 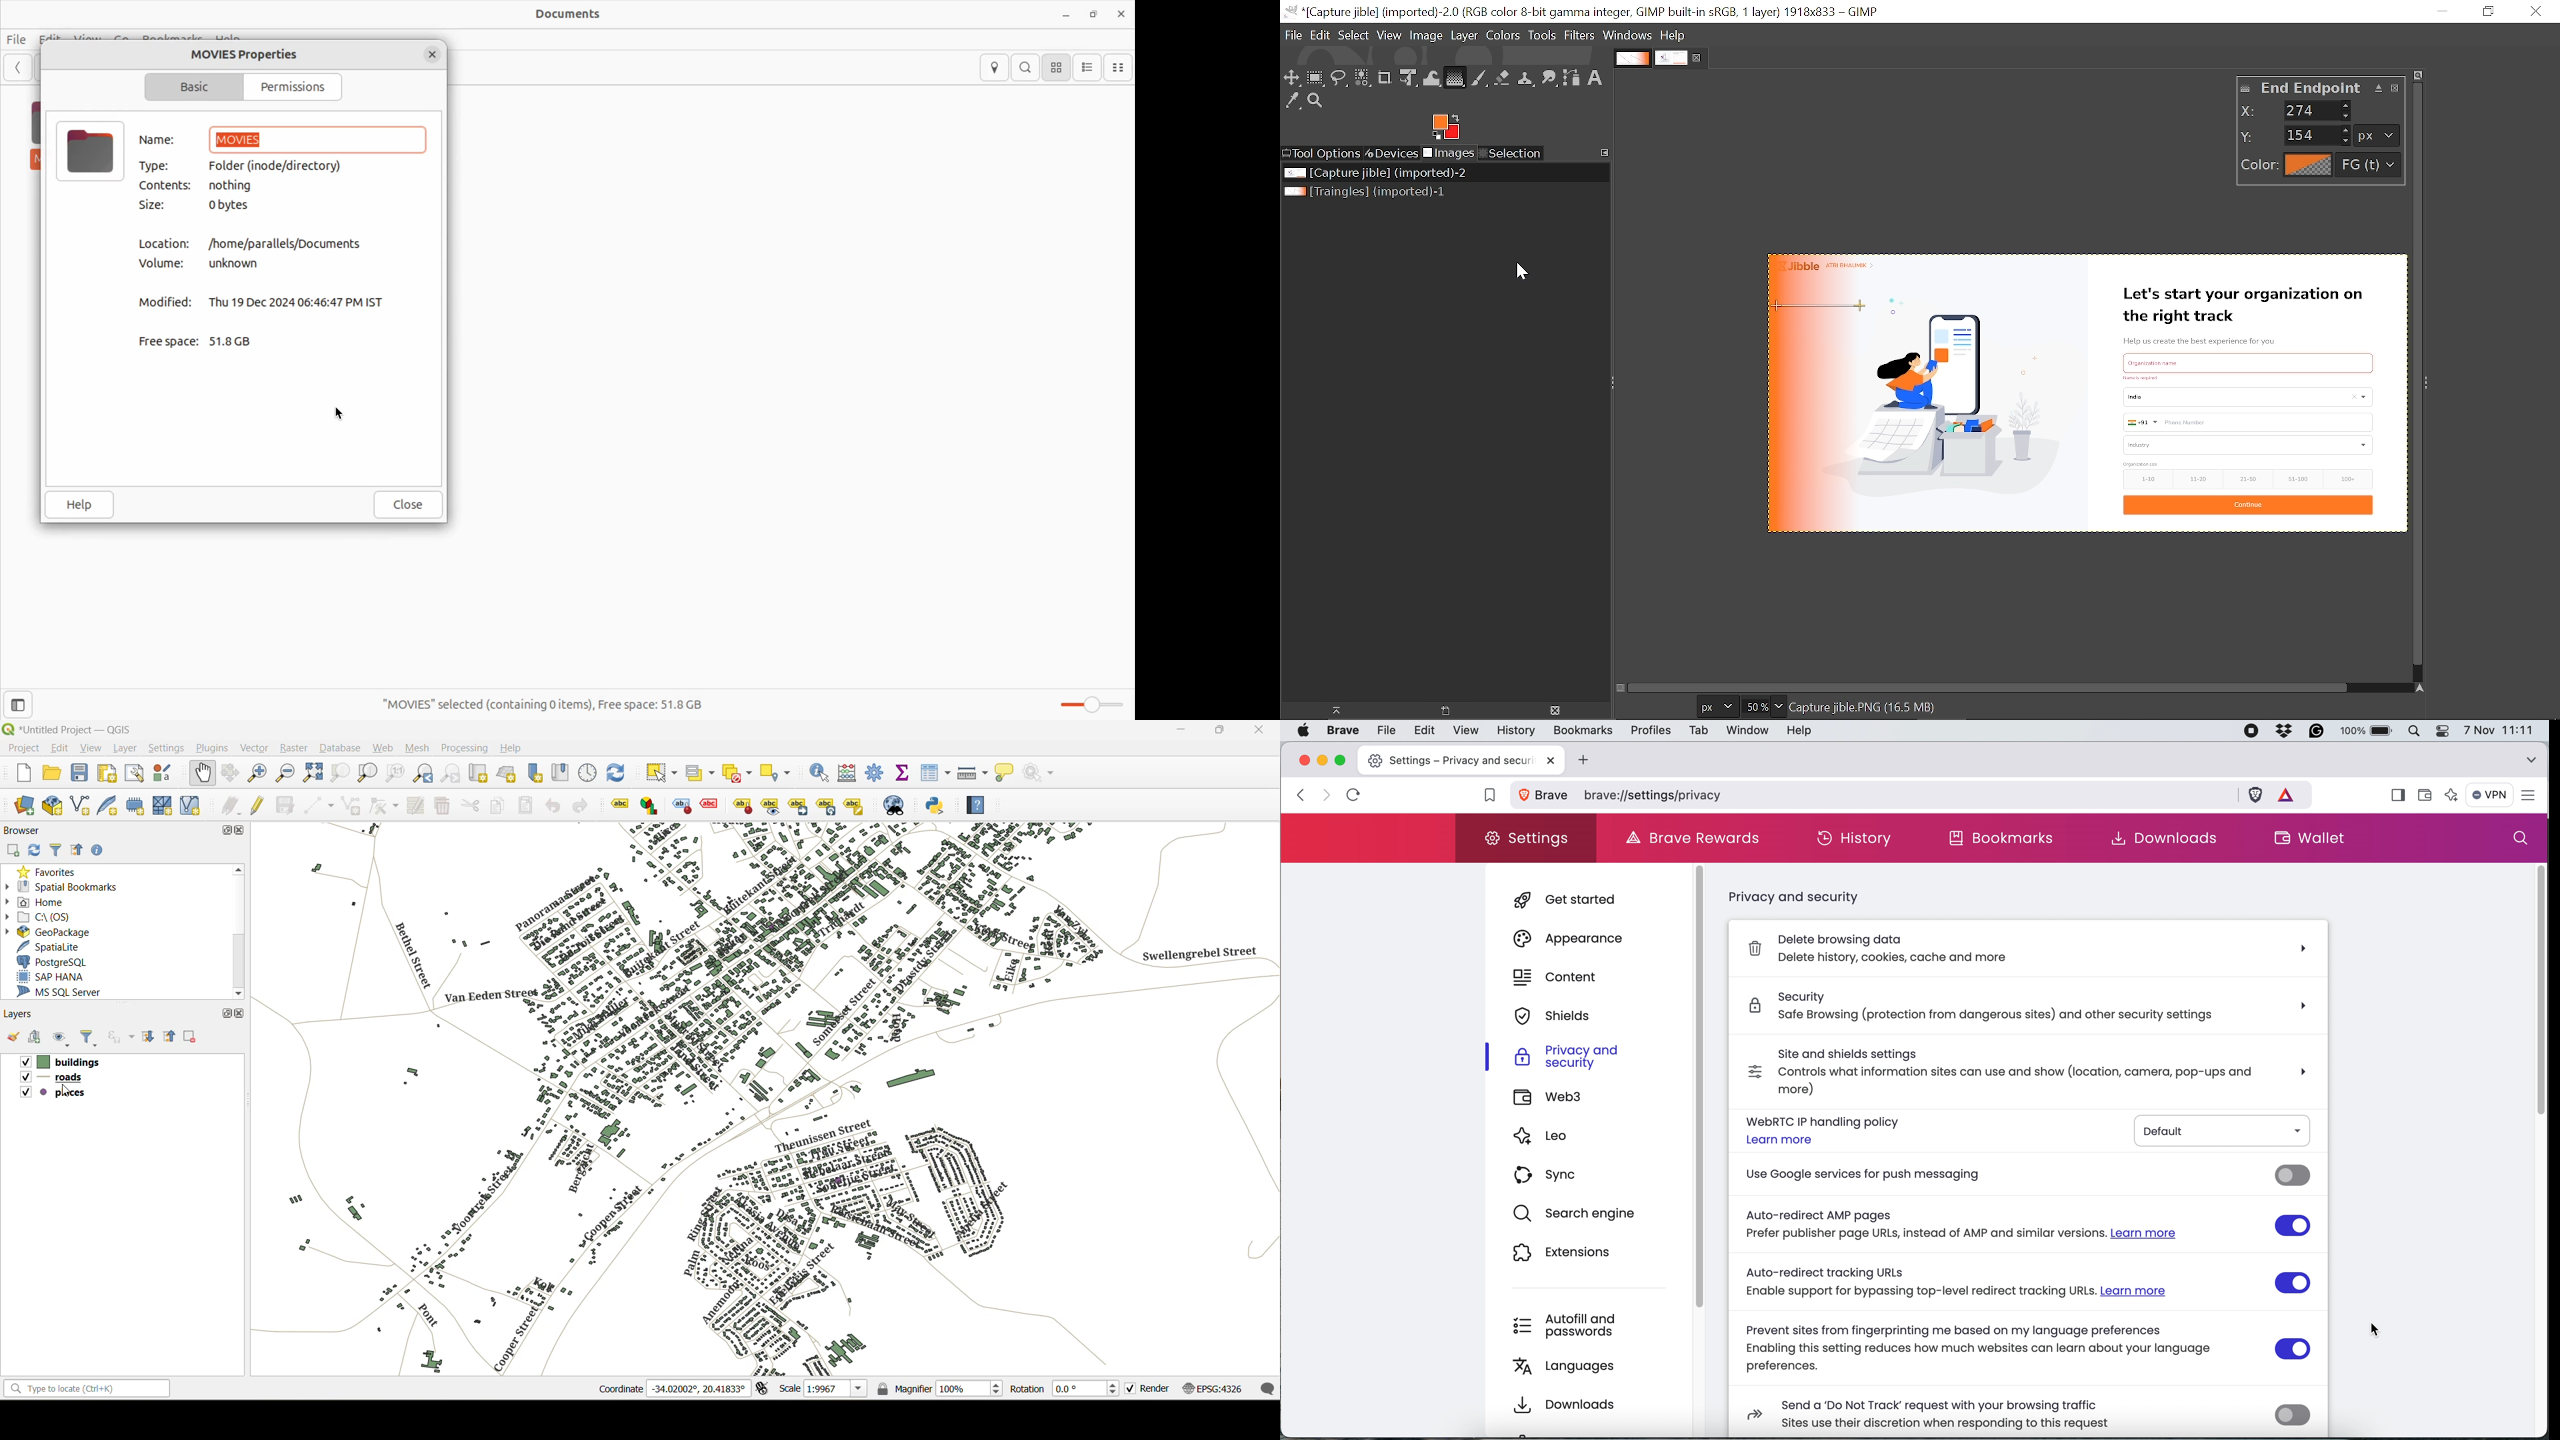 I want to click on add, so click(x=14, y=851).